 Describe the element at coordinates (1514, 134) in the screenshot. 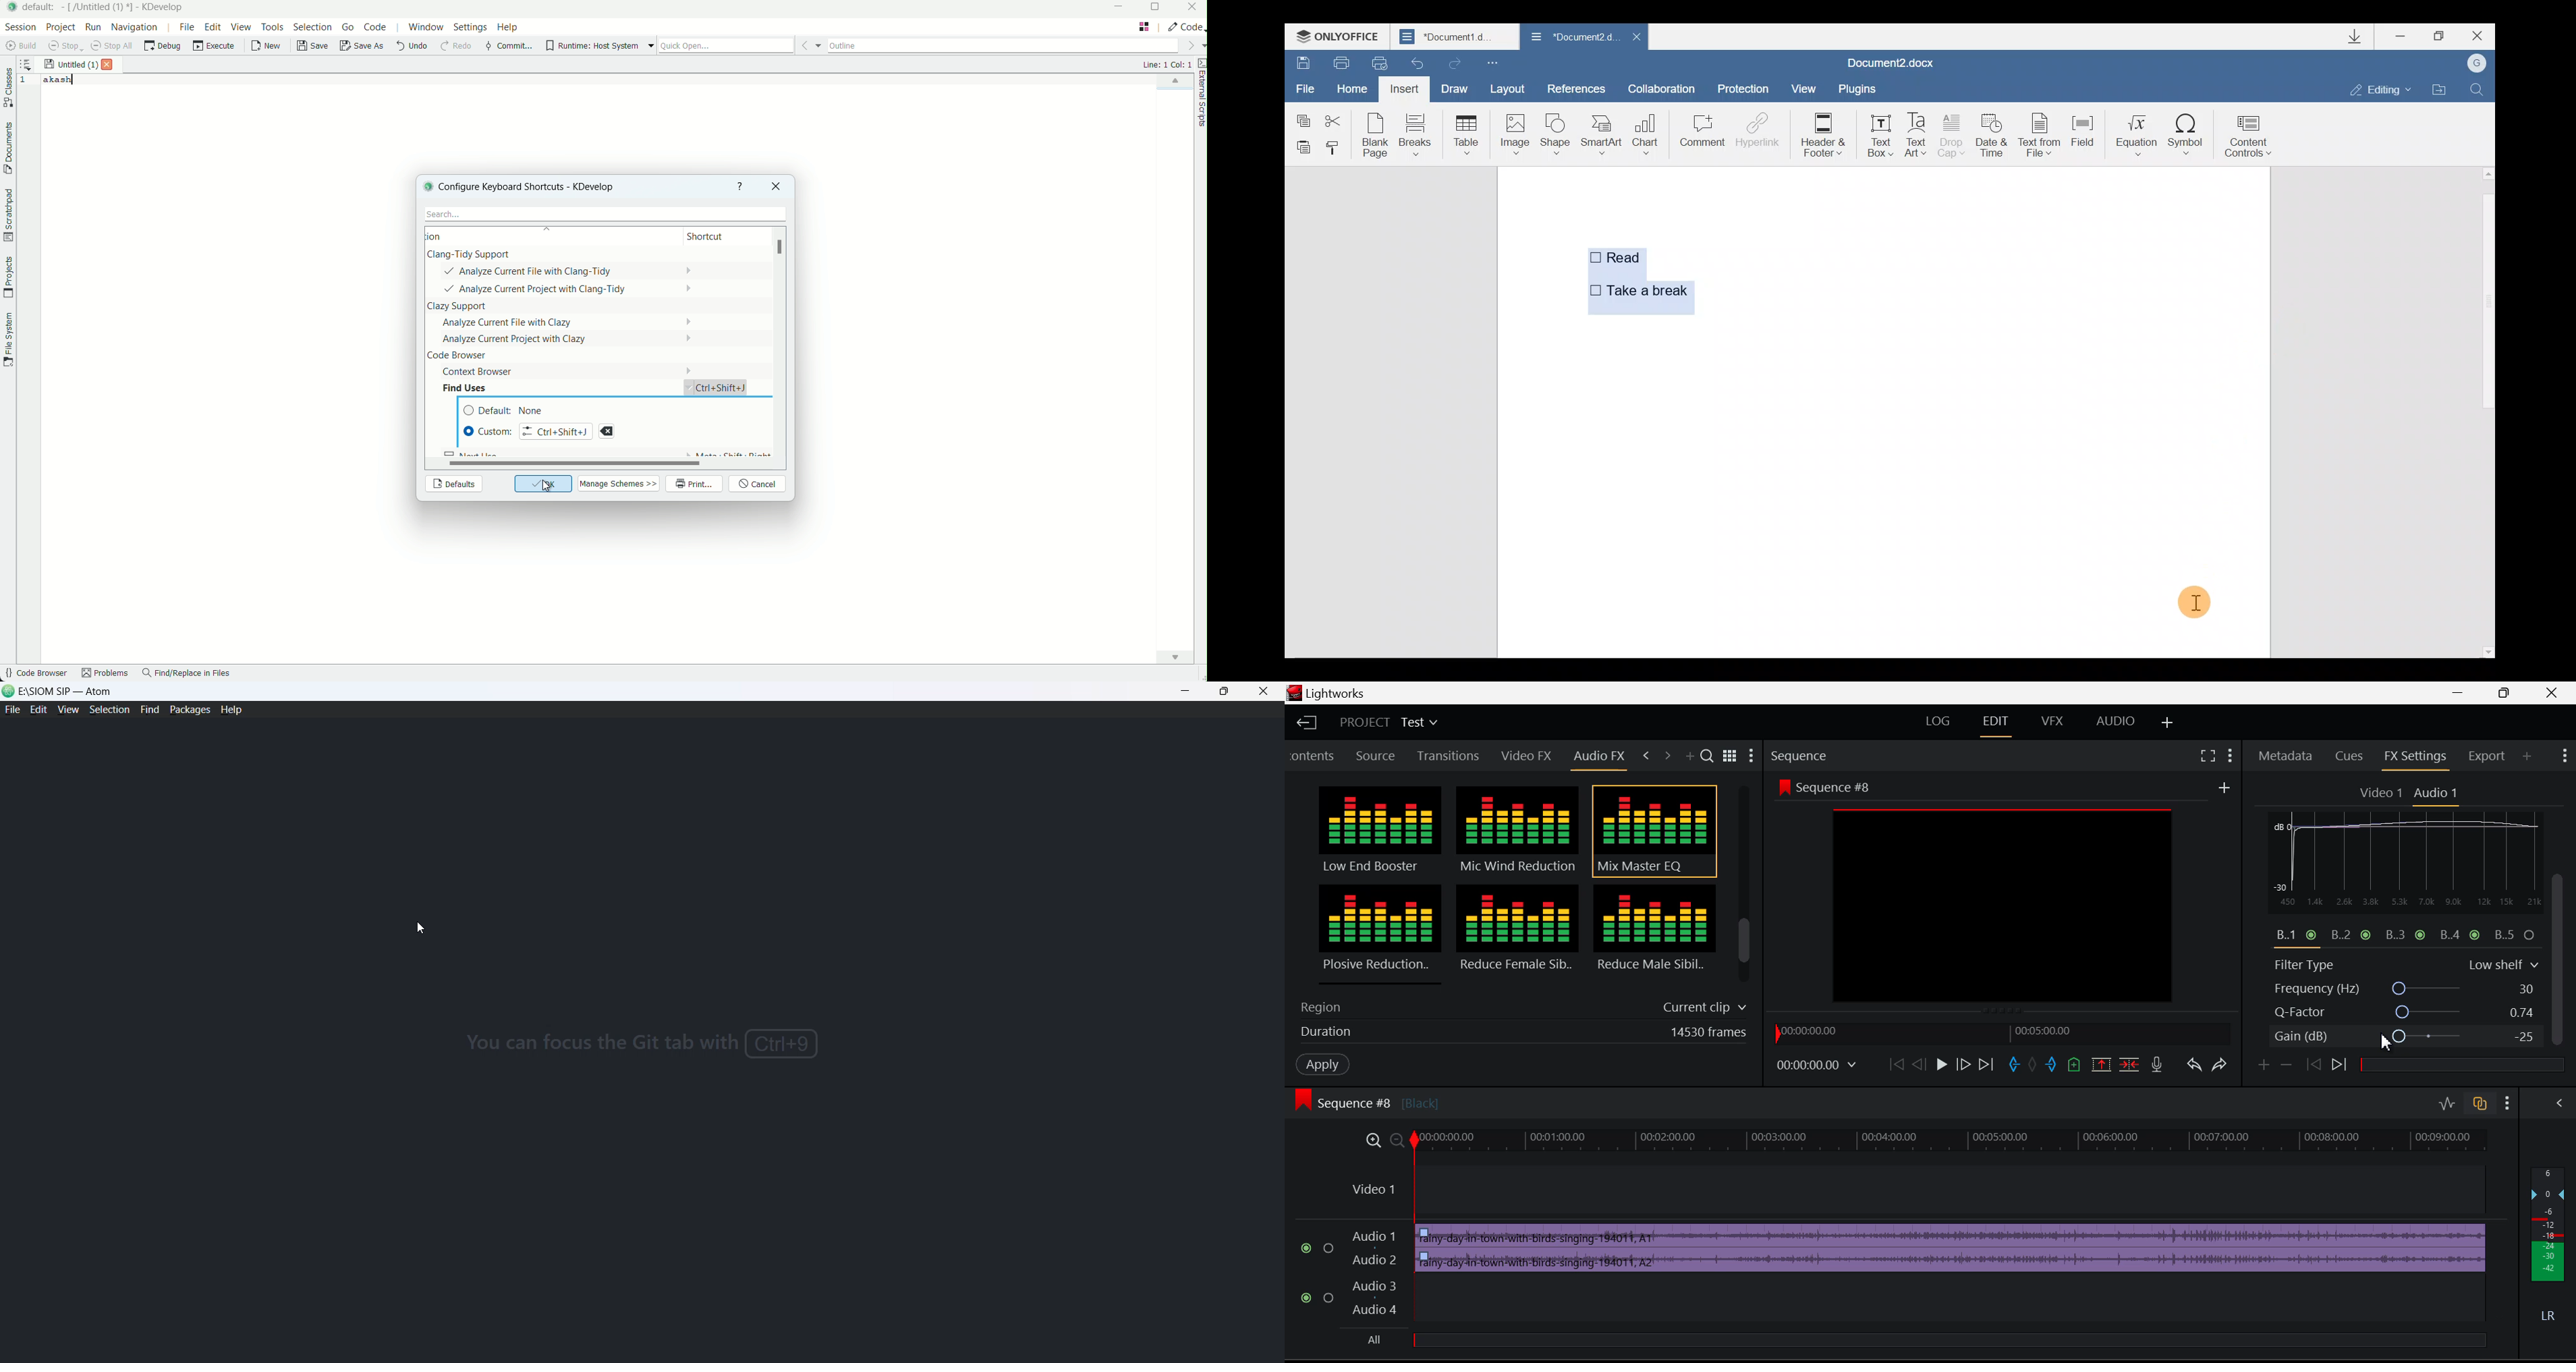

I see `Image` at that location.